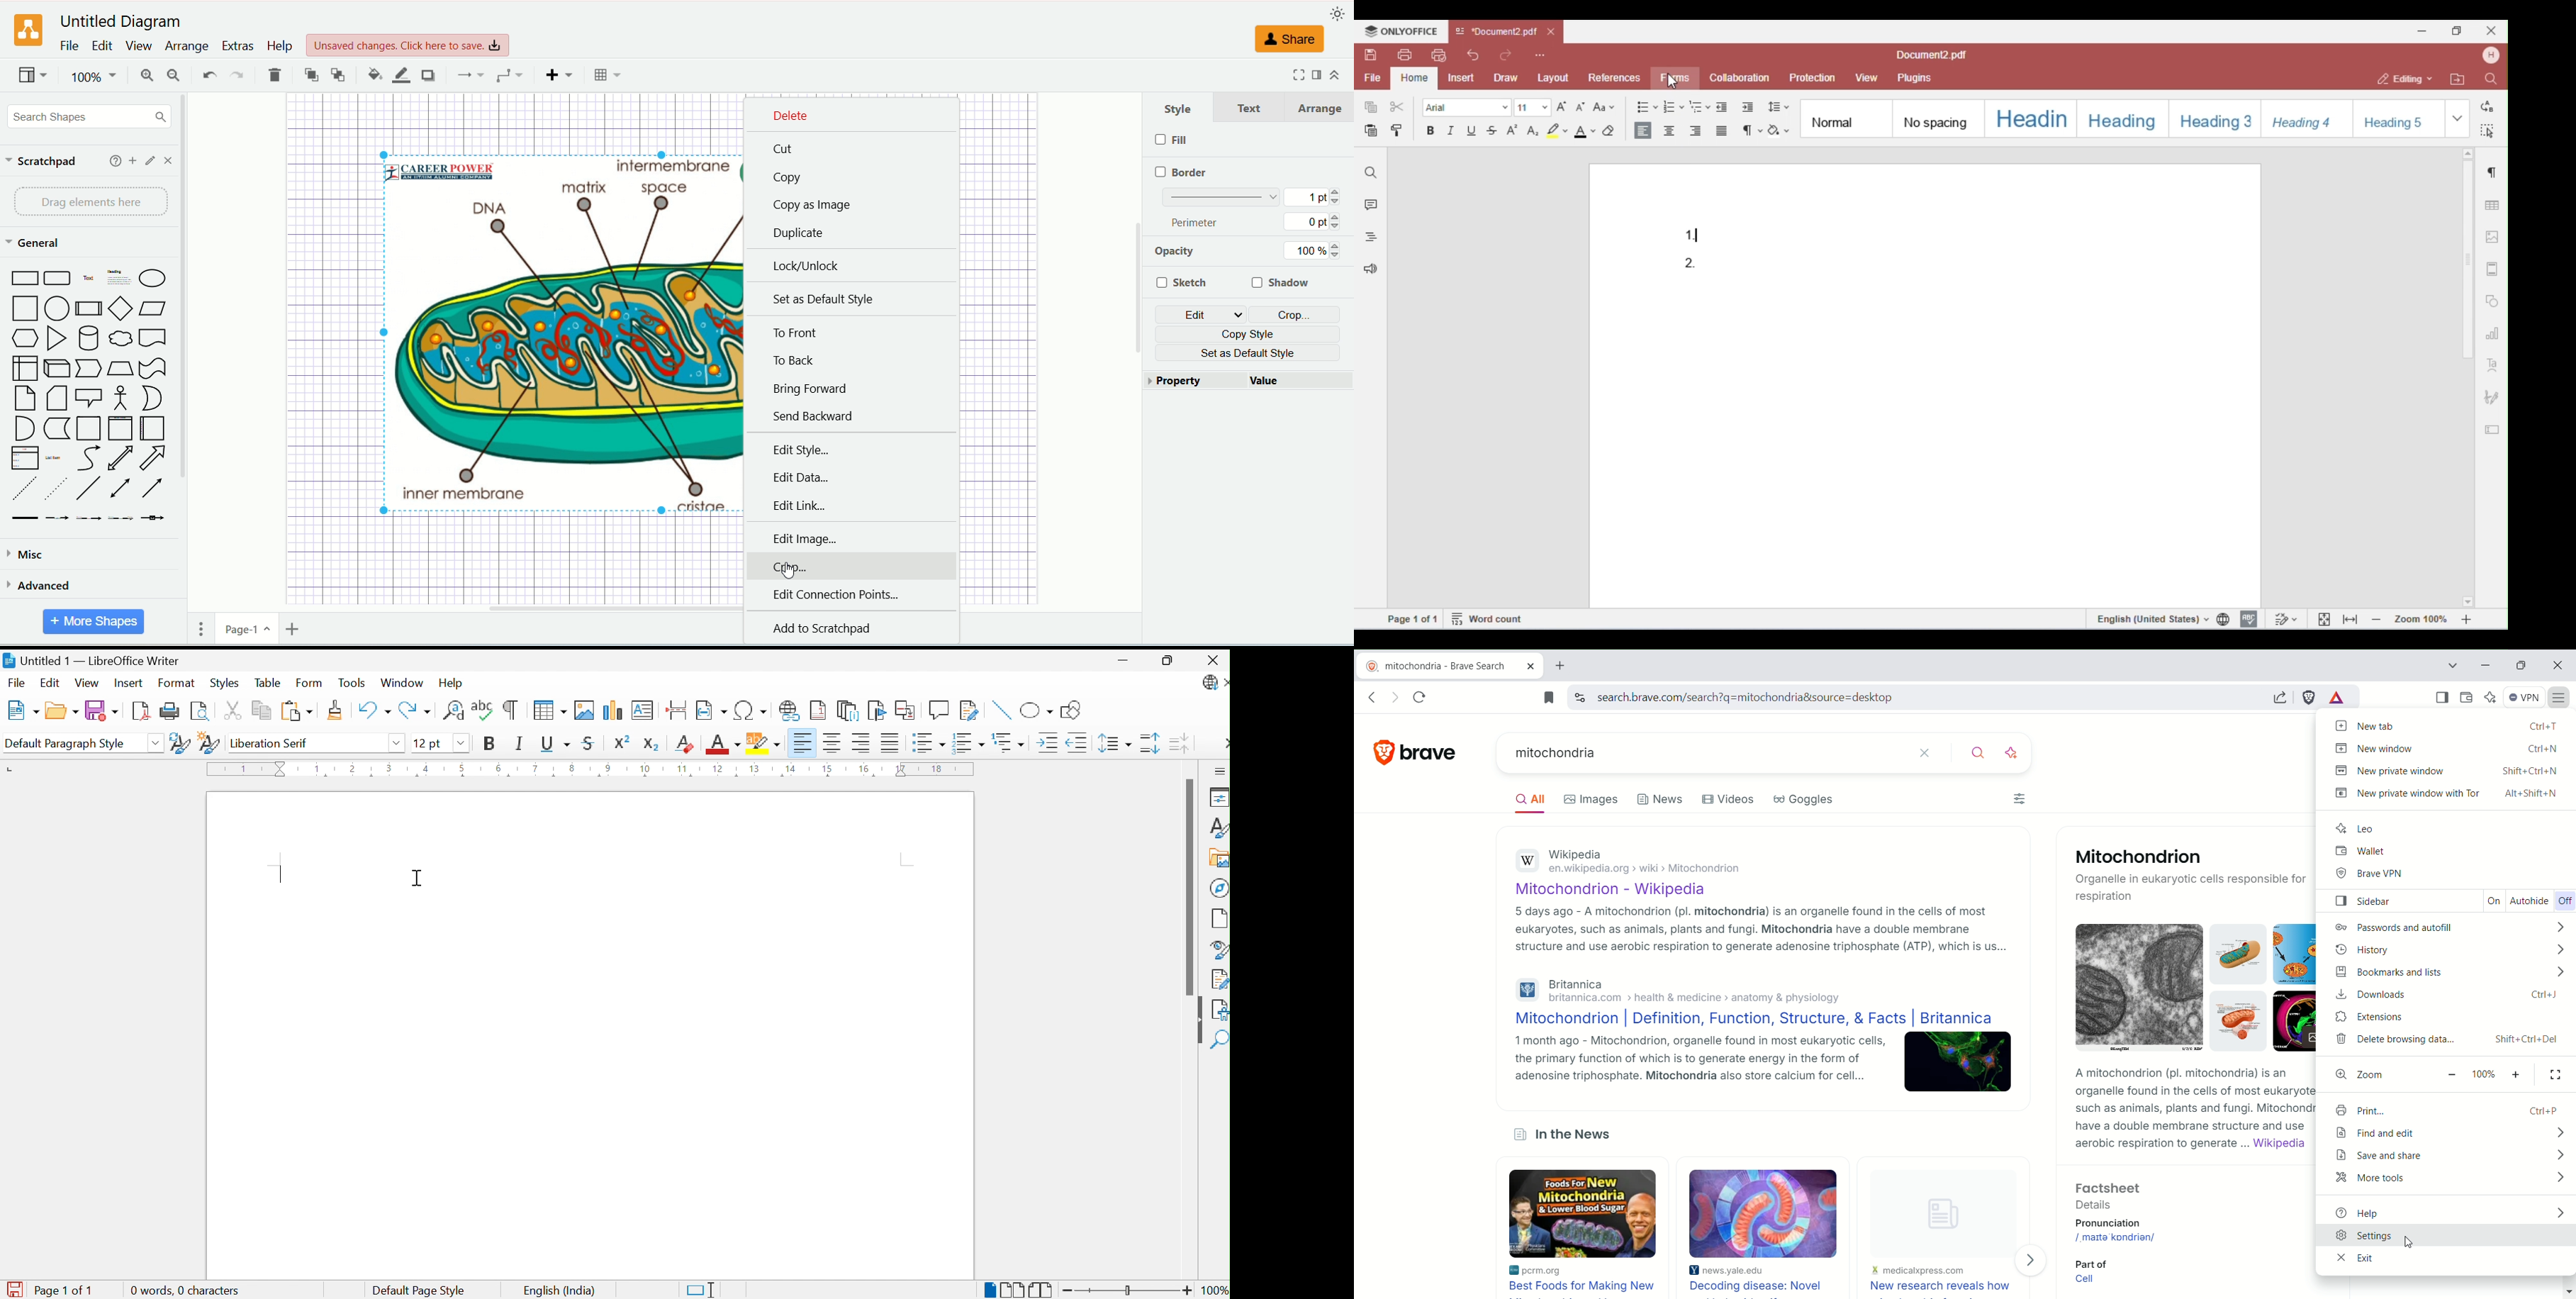  I want to click on 0 pt, so click(1315, 221).